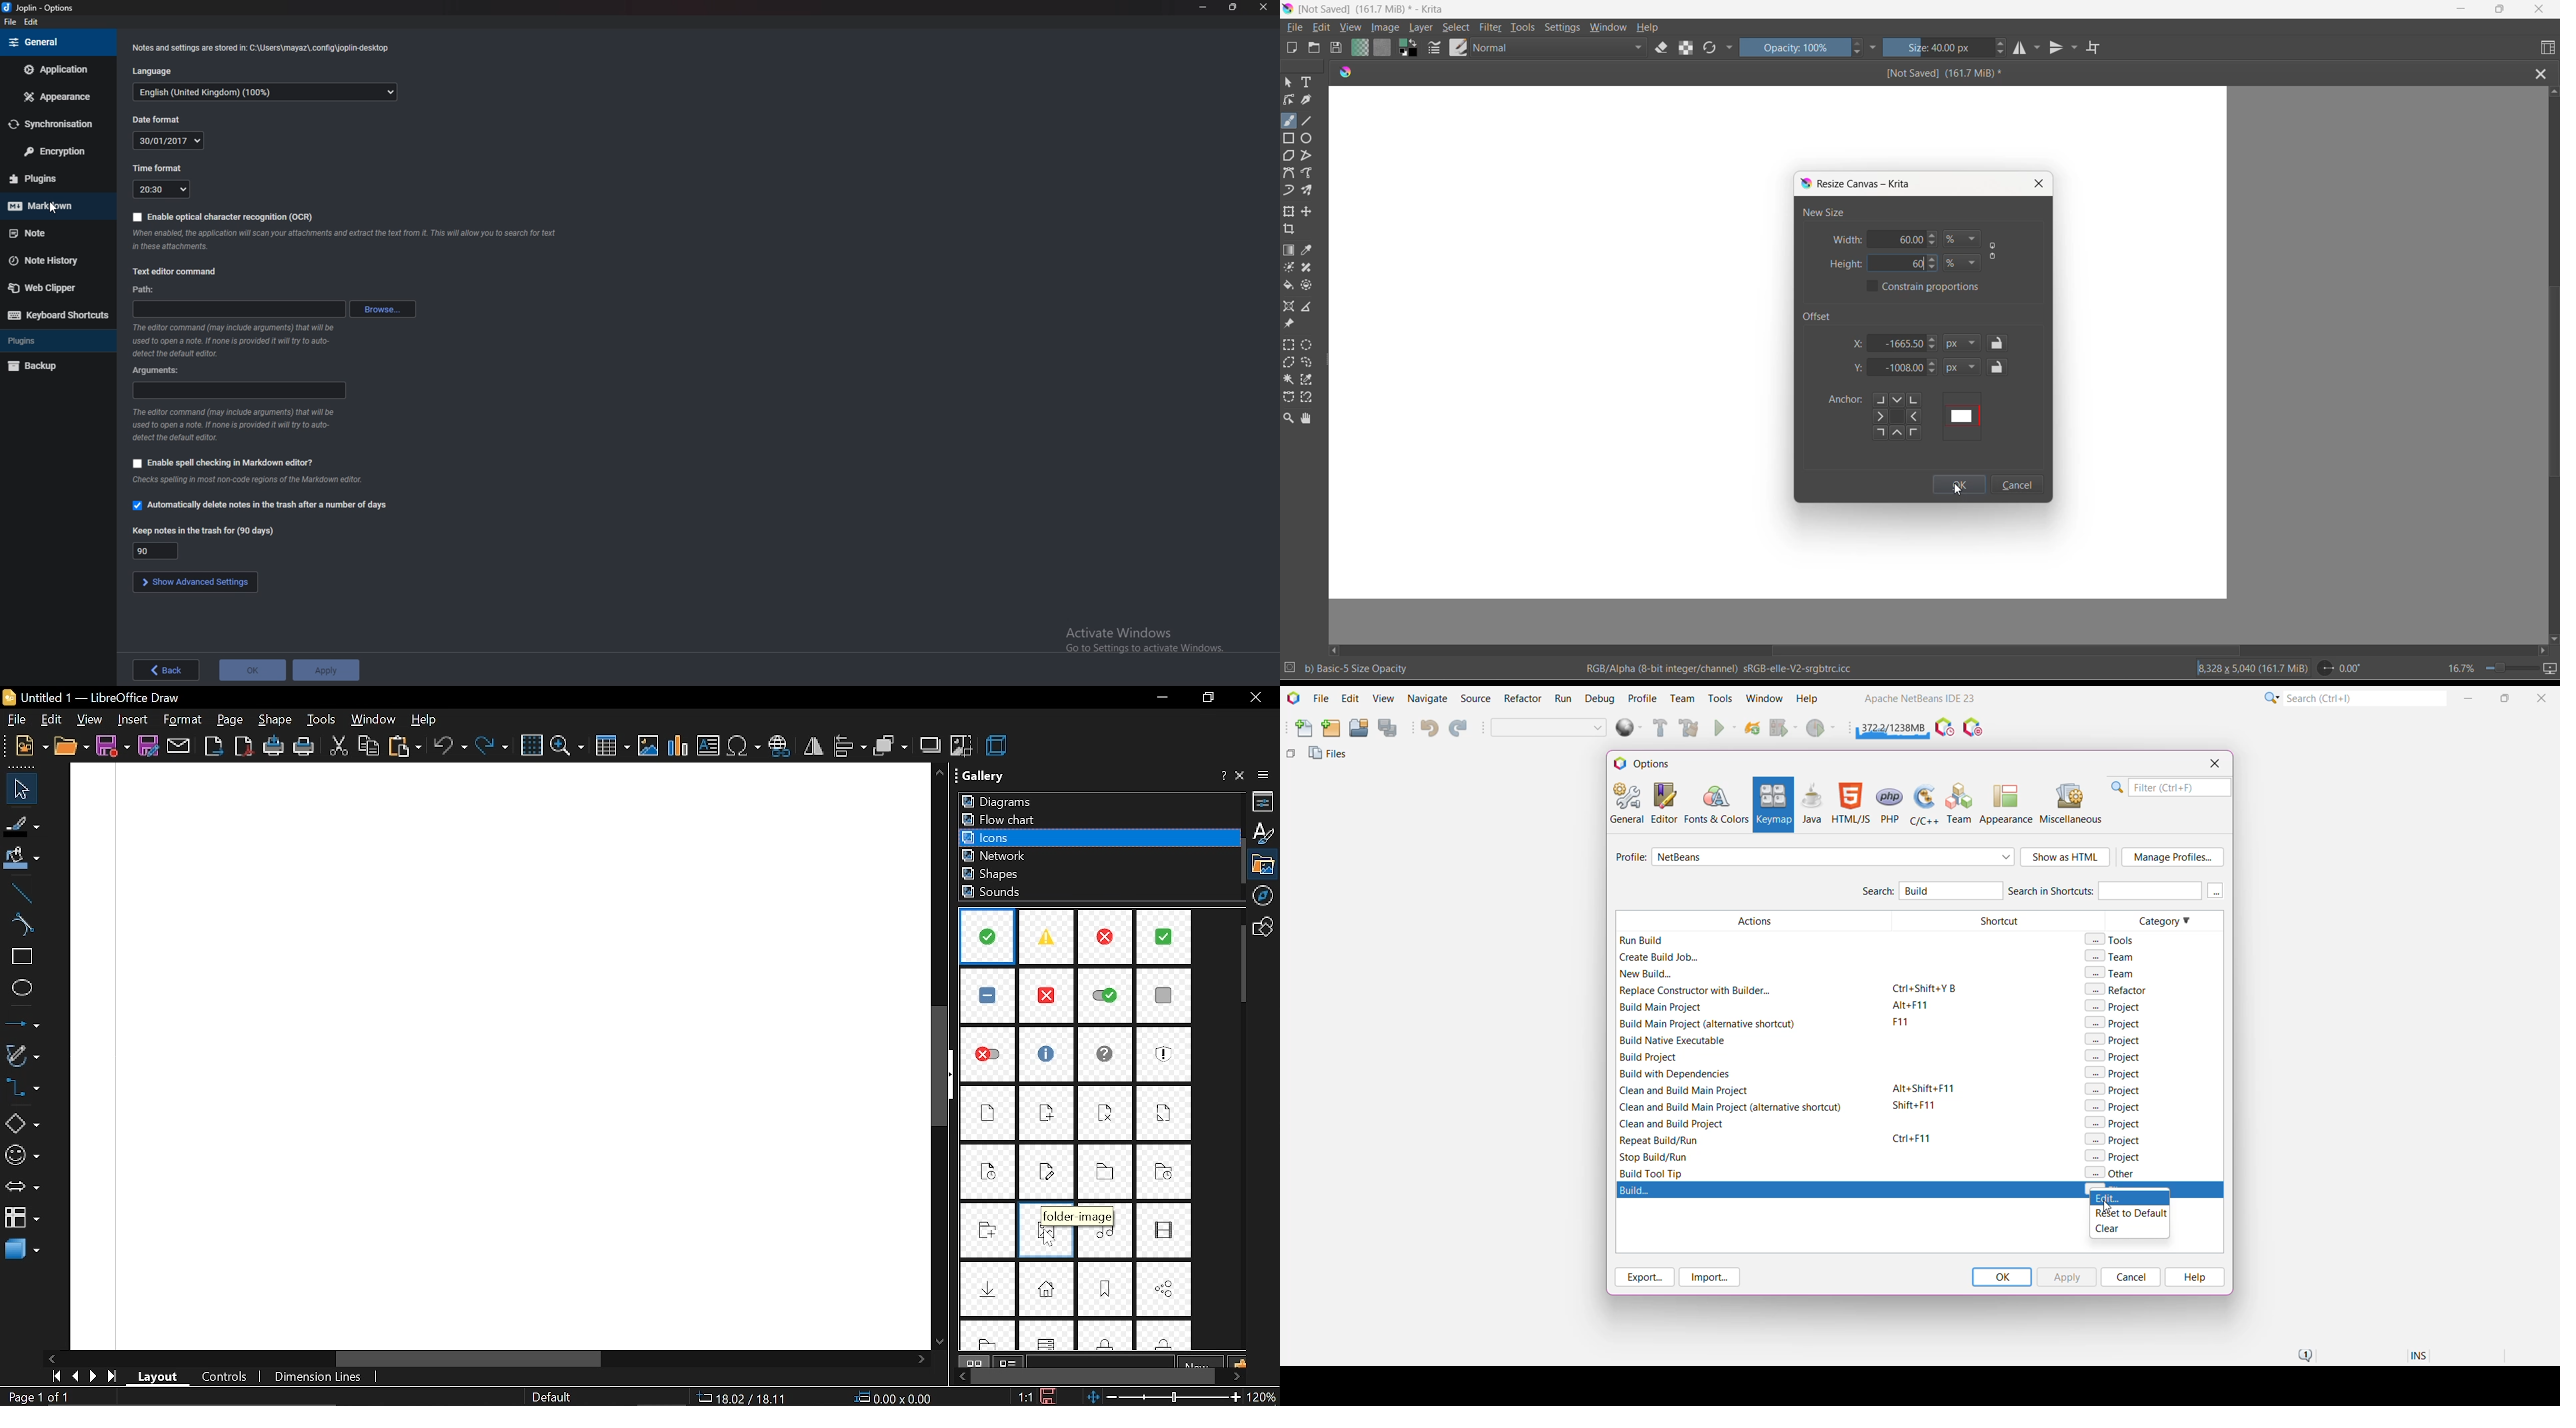 This screenshot has width=2576, height=1428. Describe the element at coordinates (1237, 1375) in the screenshot. I see `move right` at that location.